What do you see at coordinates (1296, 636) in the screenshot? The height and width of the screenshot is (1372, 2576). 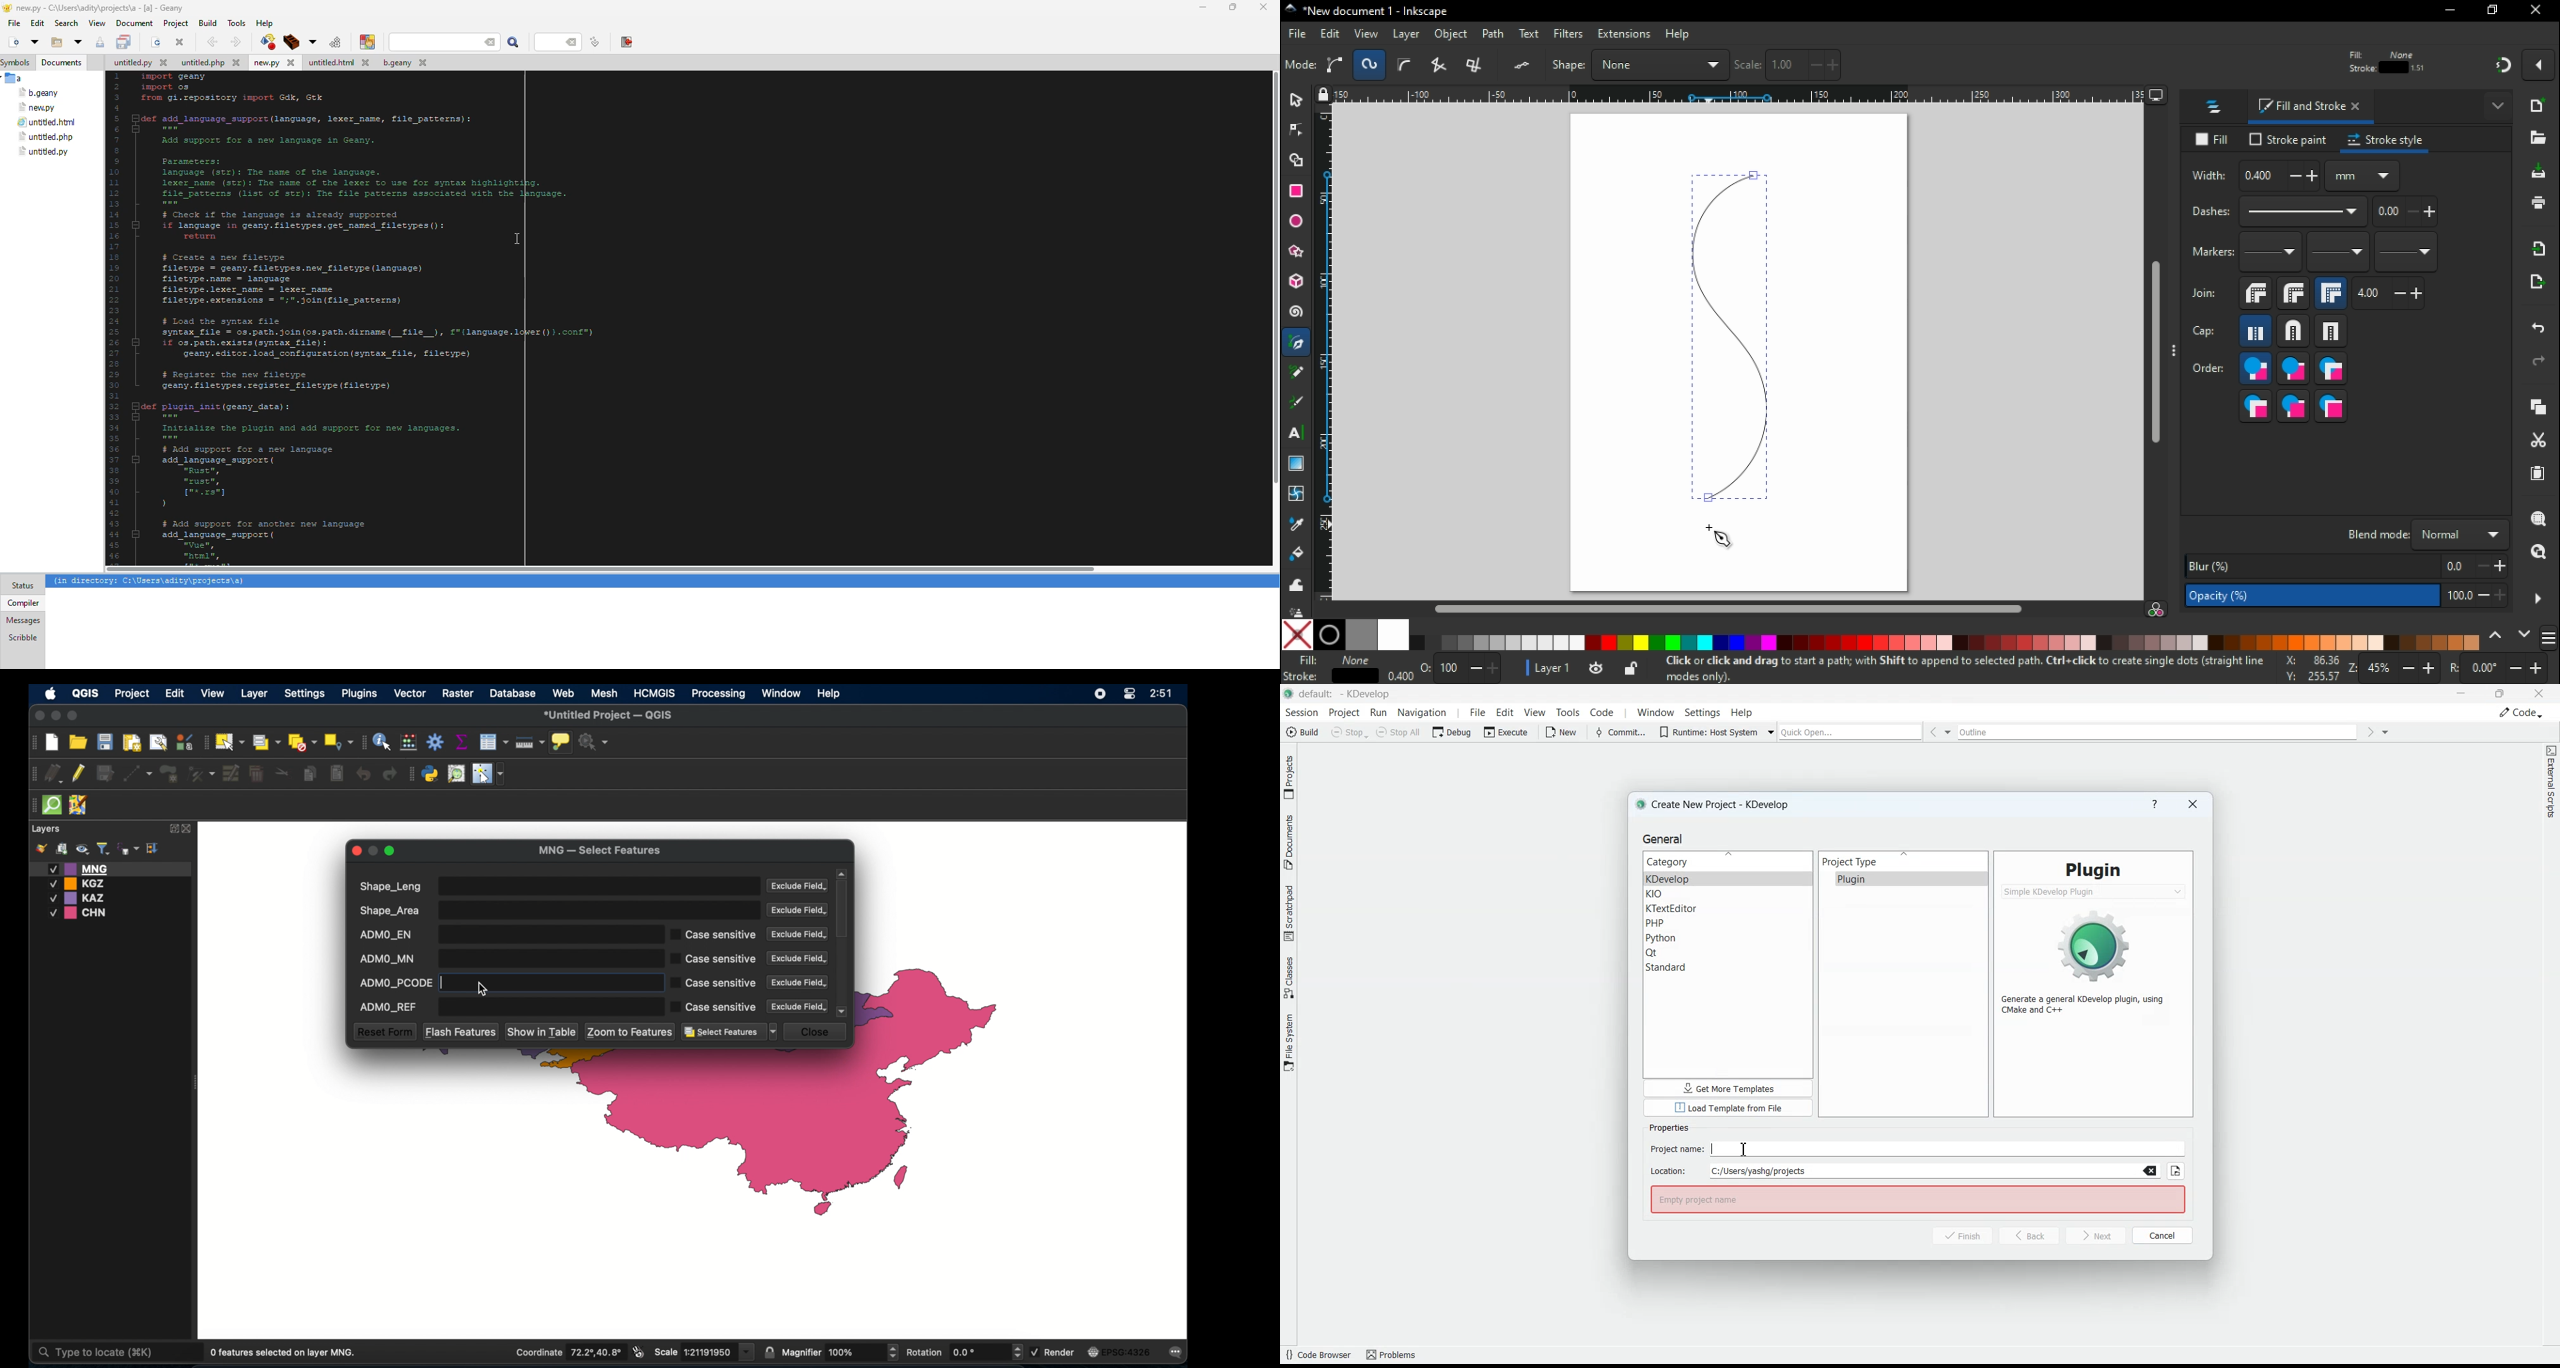 I see `none` at bounding box center [1296, 636].